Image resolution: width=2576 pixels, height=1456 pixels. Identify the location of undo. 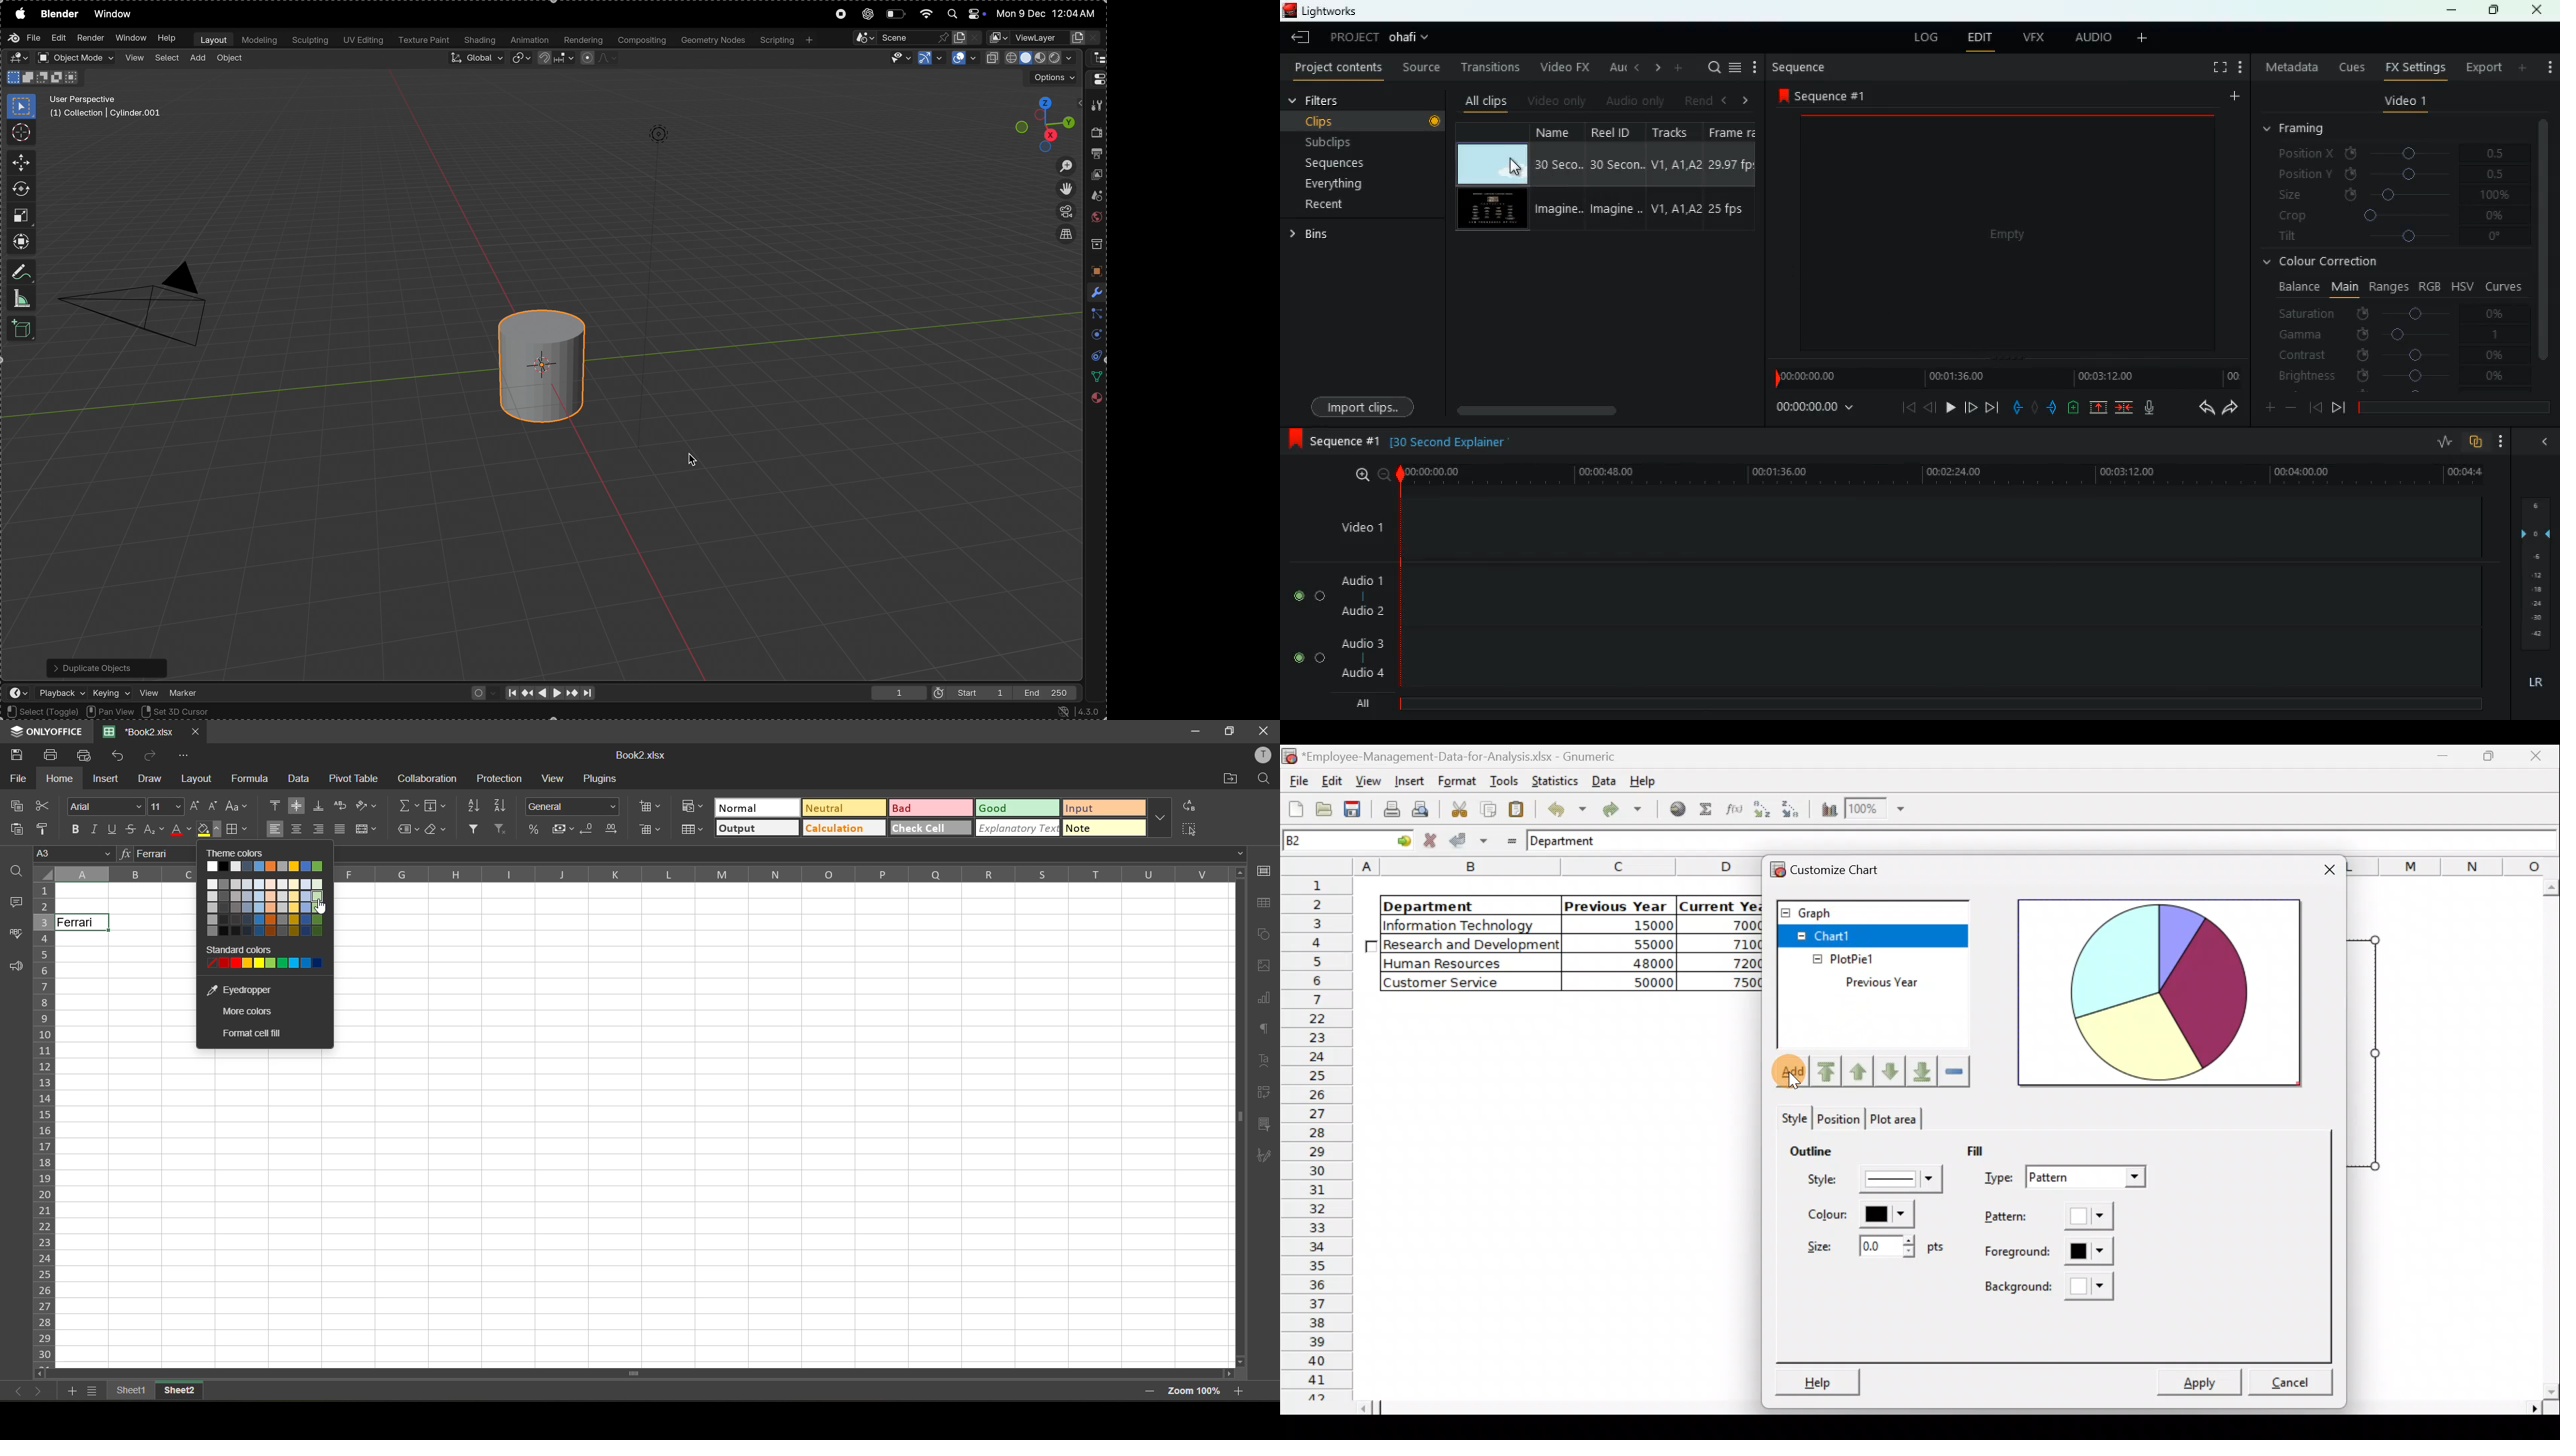
(121, 757).